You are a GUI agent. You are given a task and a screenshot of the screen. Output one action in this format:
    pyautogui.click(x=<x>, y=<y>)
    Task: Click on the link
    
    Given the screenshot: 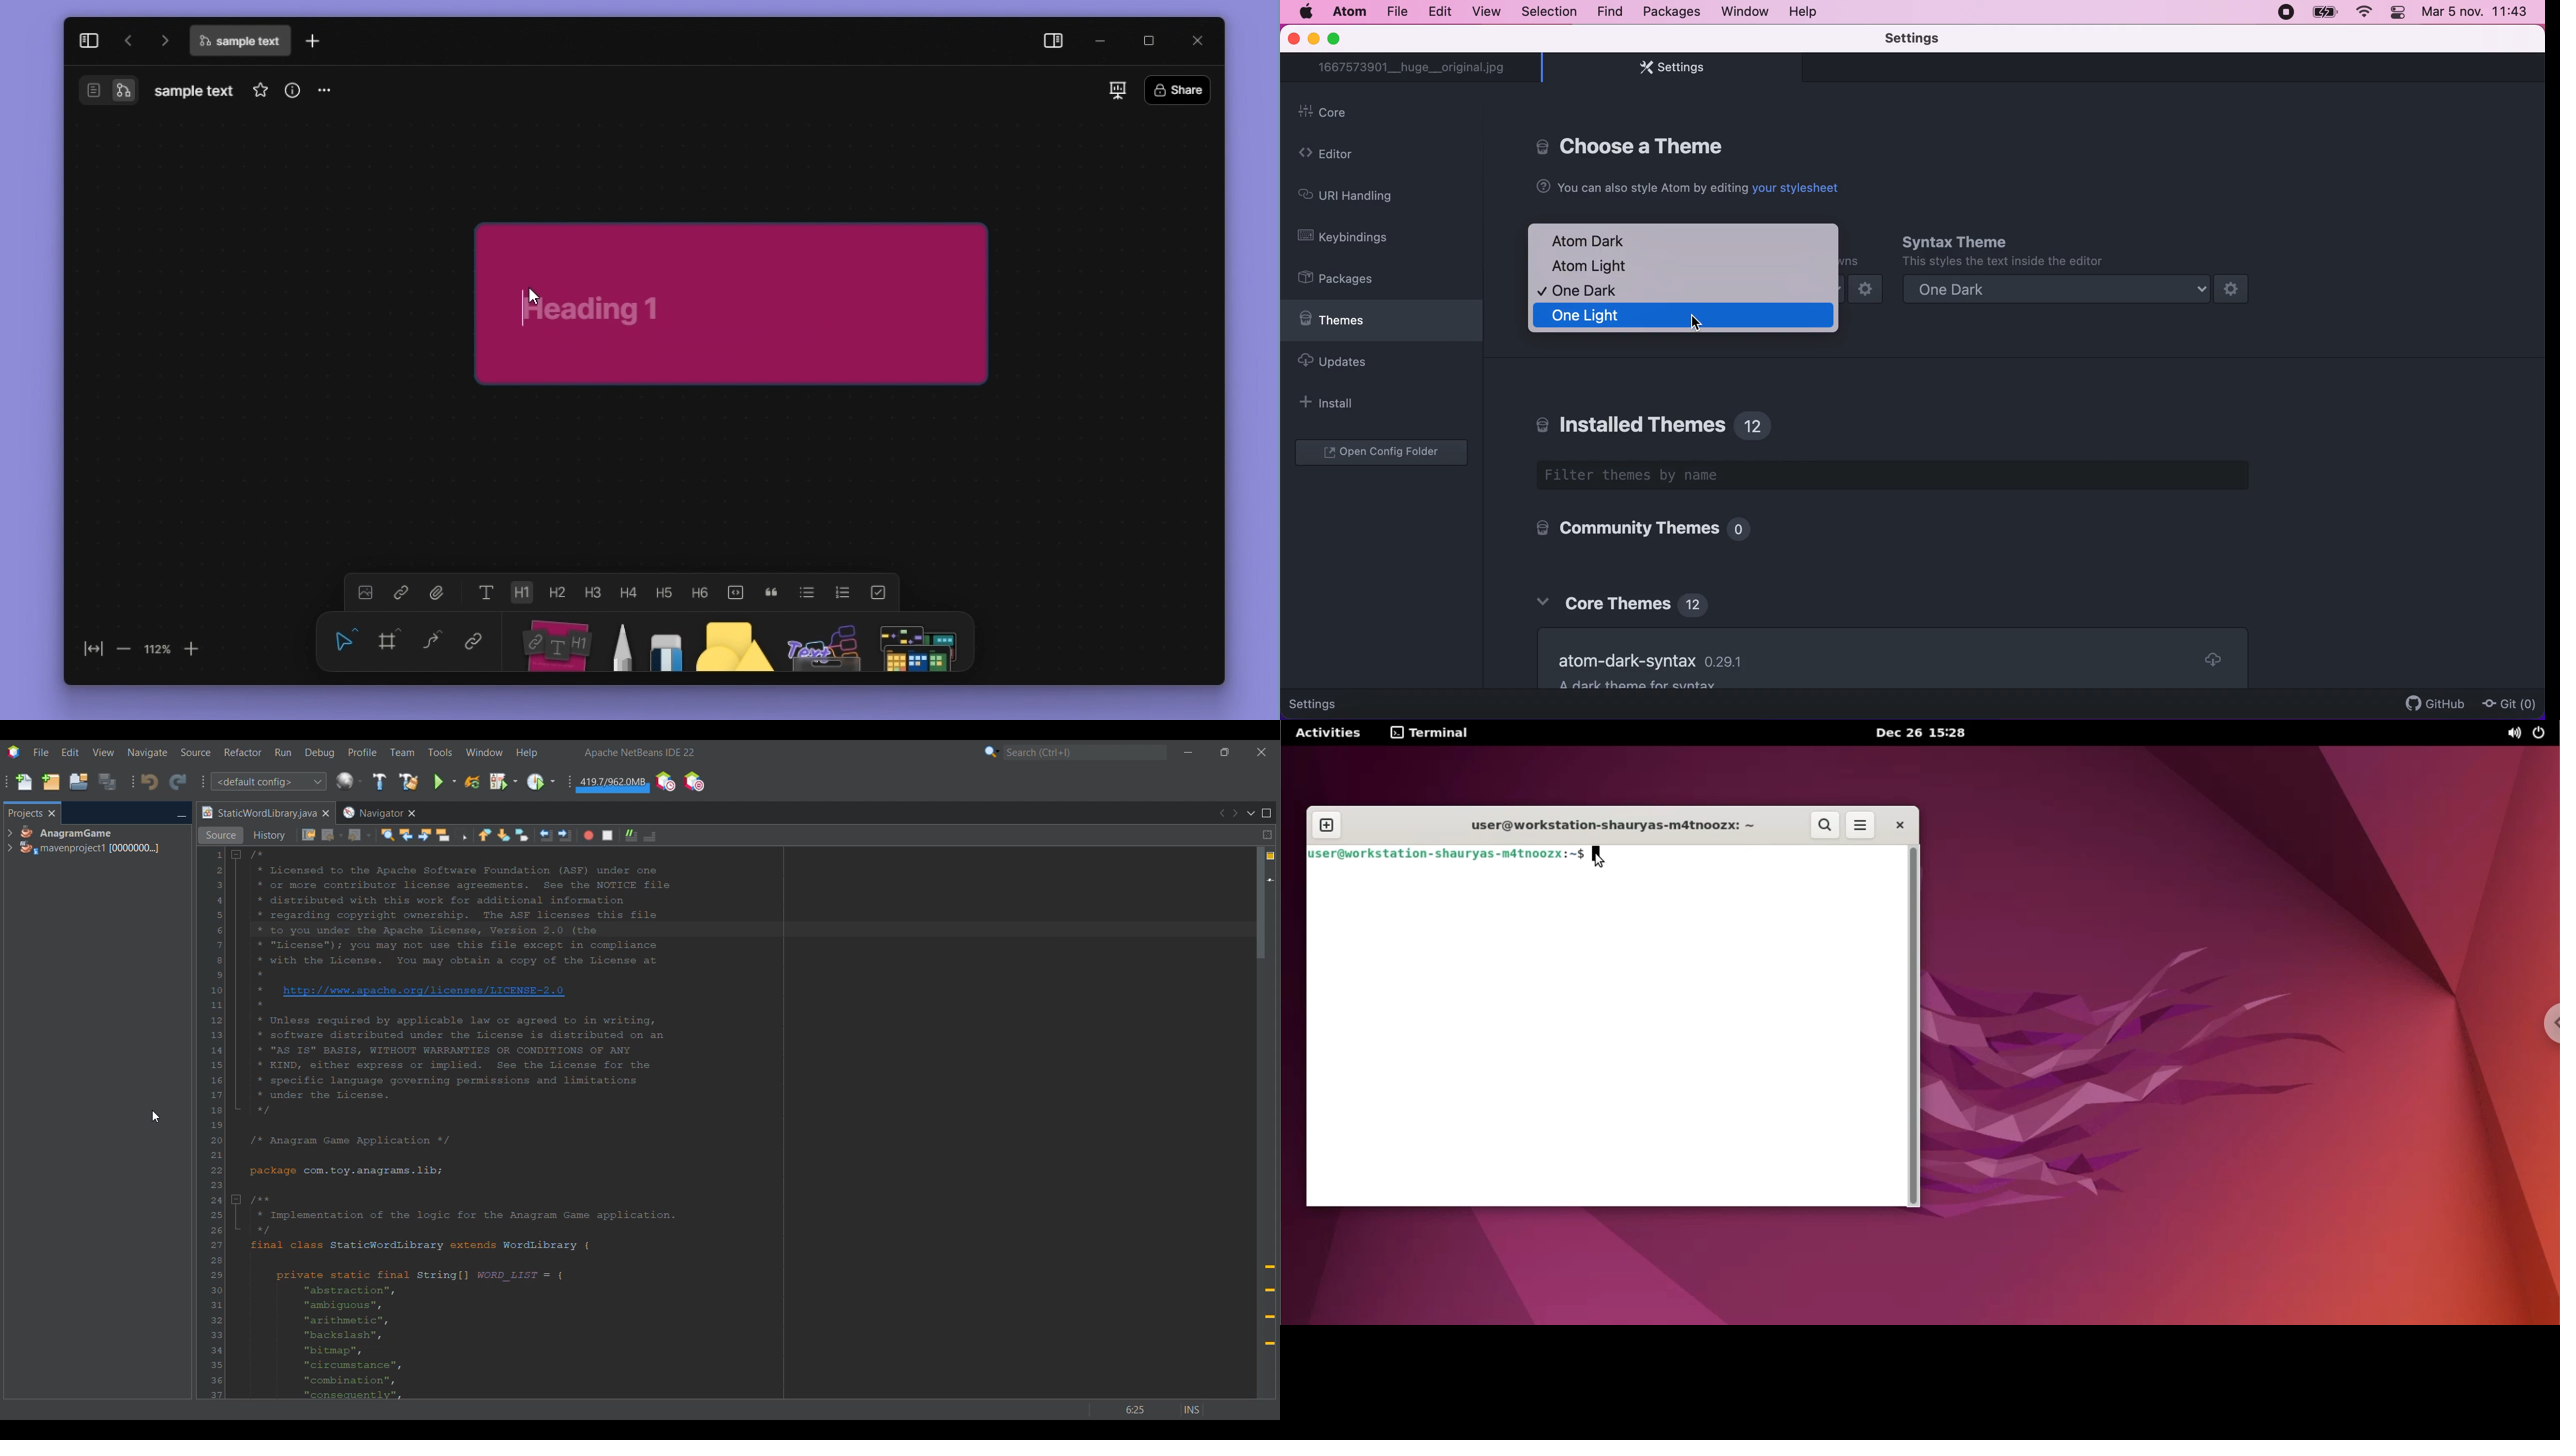 What is the action you would take?
    pyautogui.click(x=401, y=592)
    